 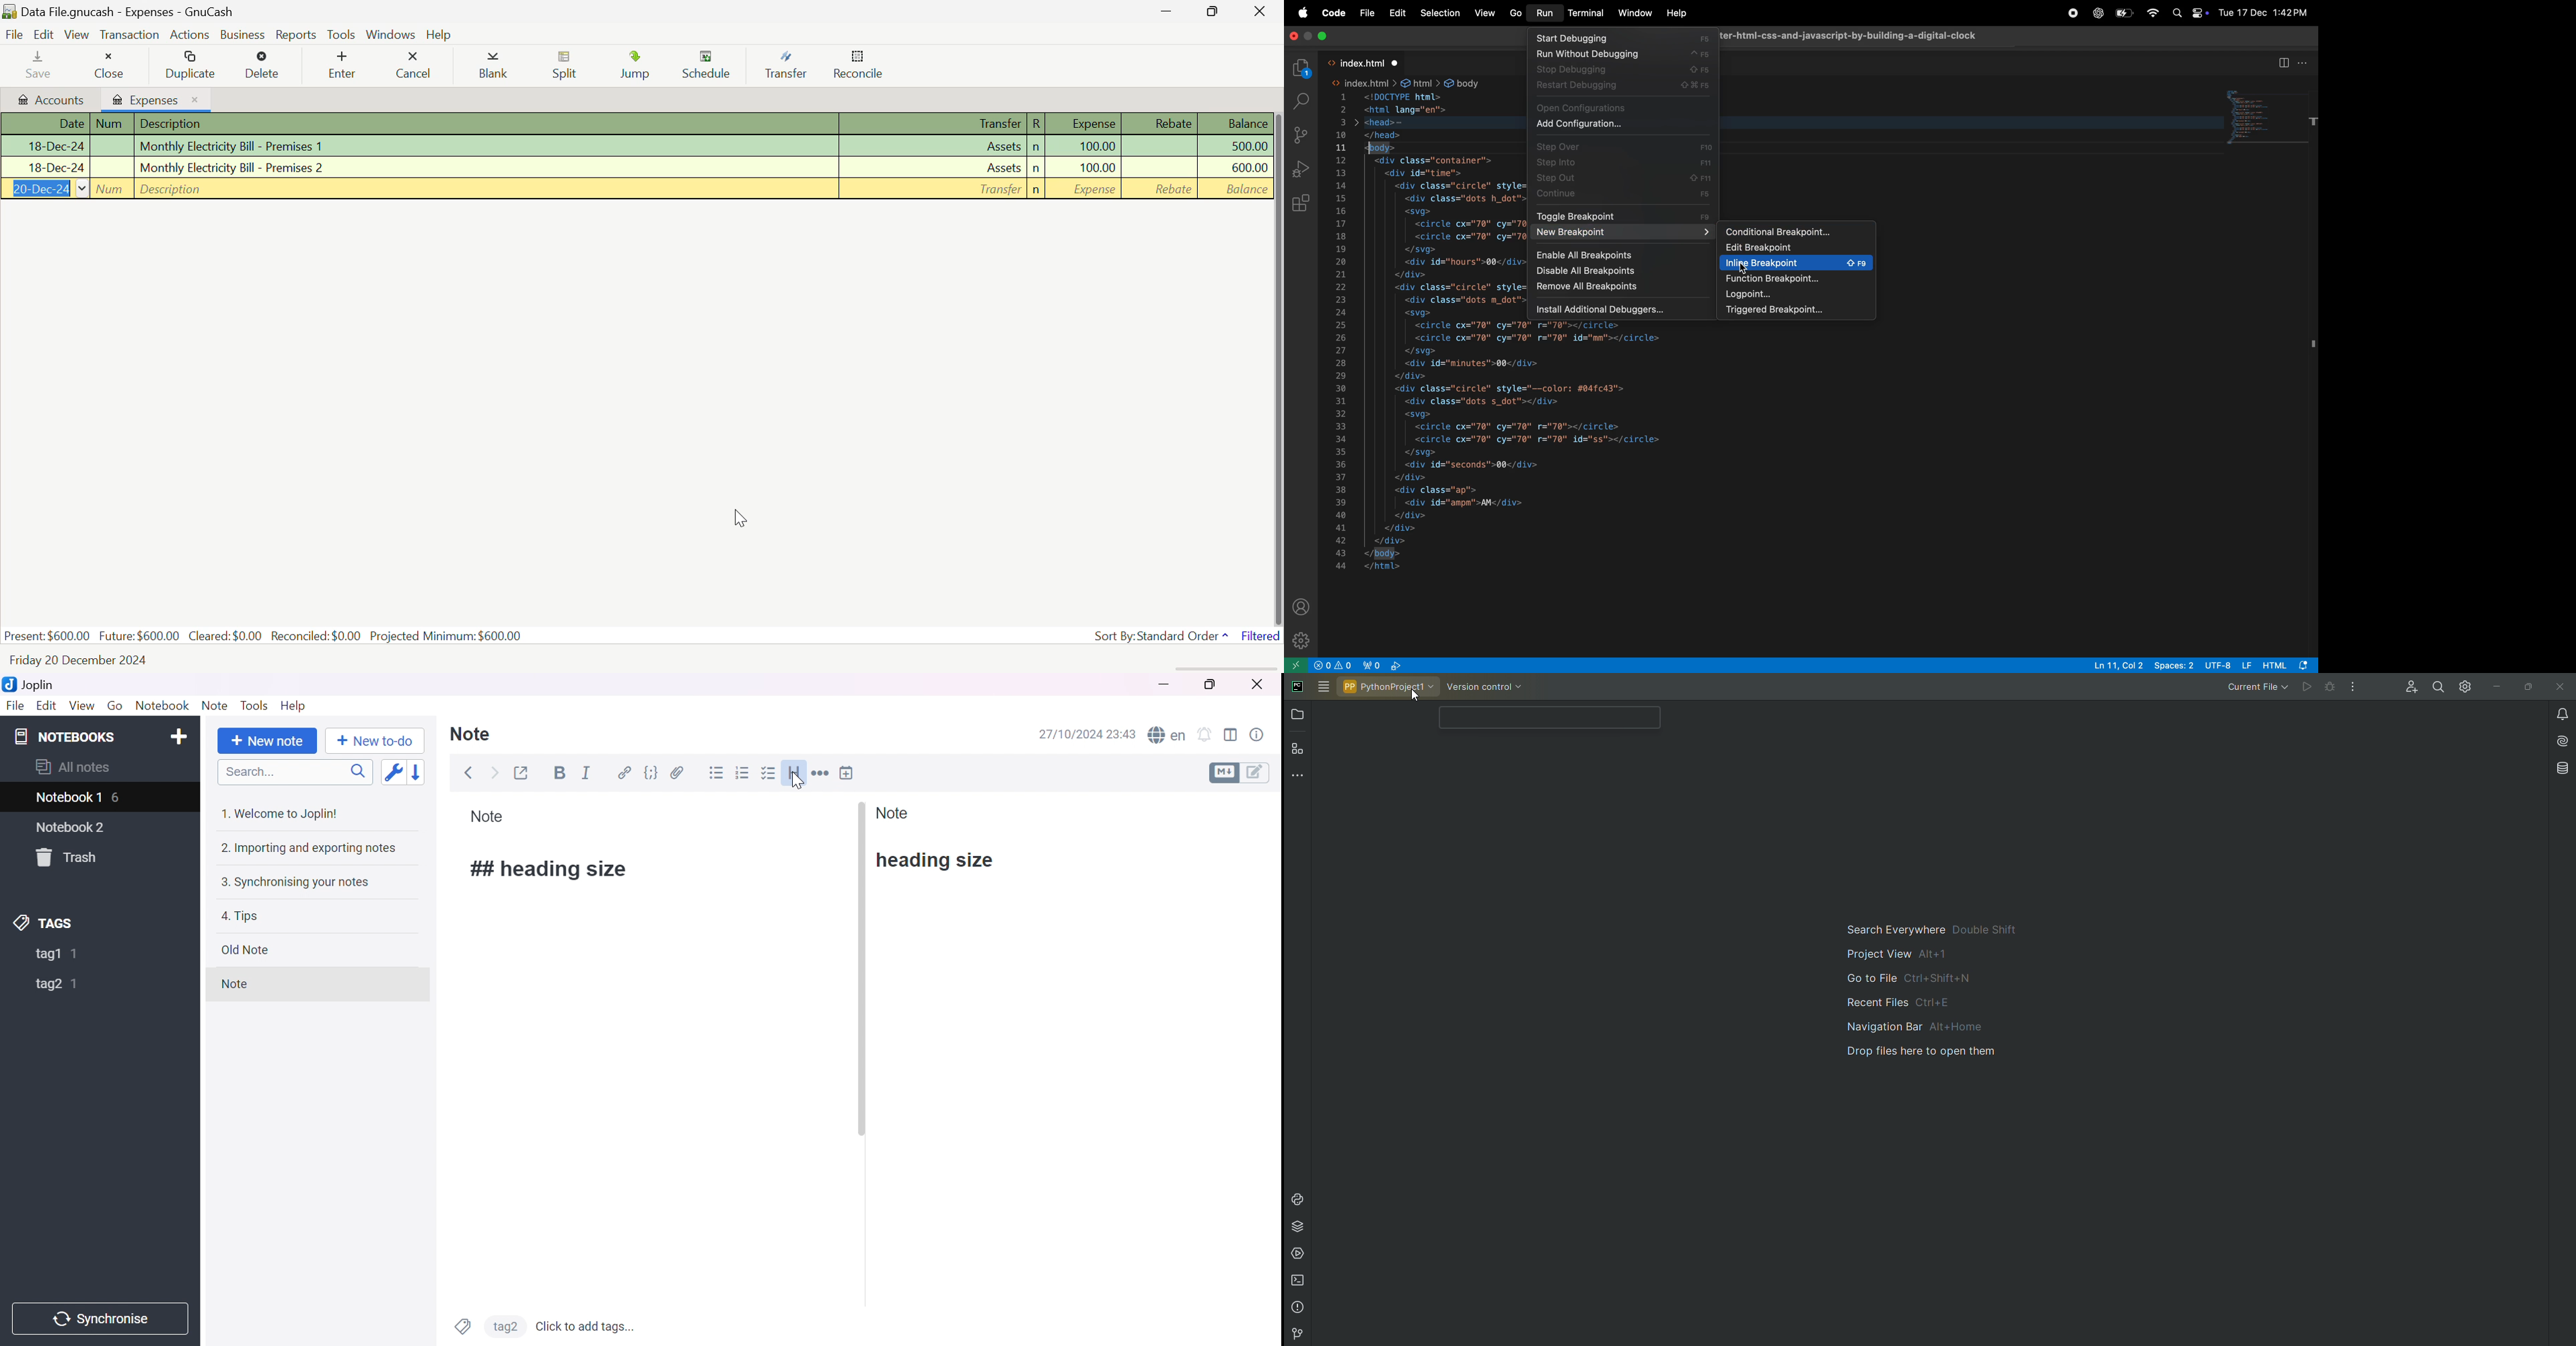 I want to click on Amount, so click(x=1096, y=145).